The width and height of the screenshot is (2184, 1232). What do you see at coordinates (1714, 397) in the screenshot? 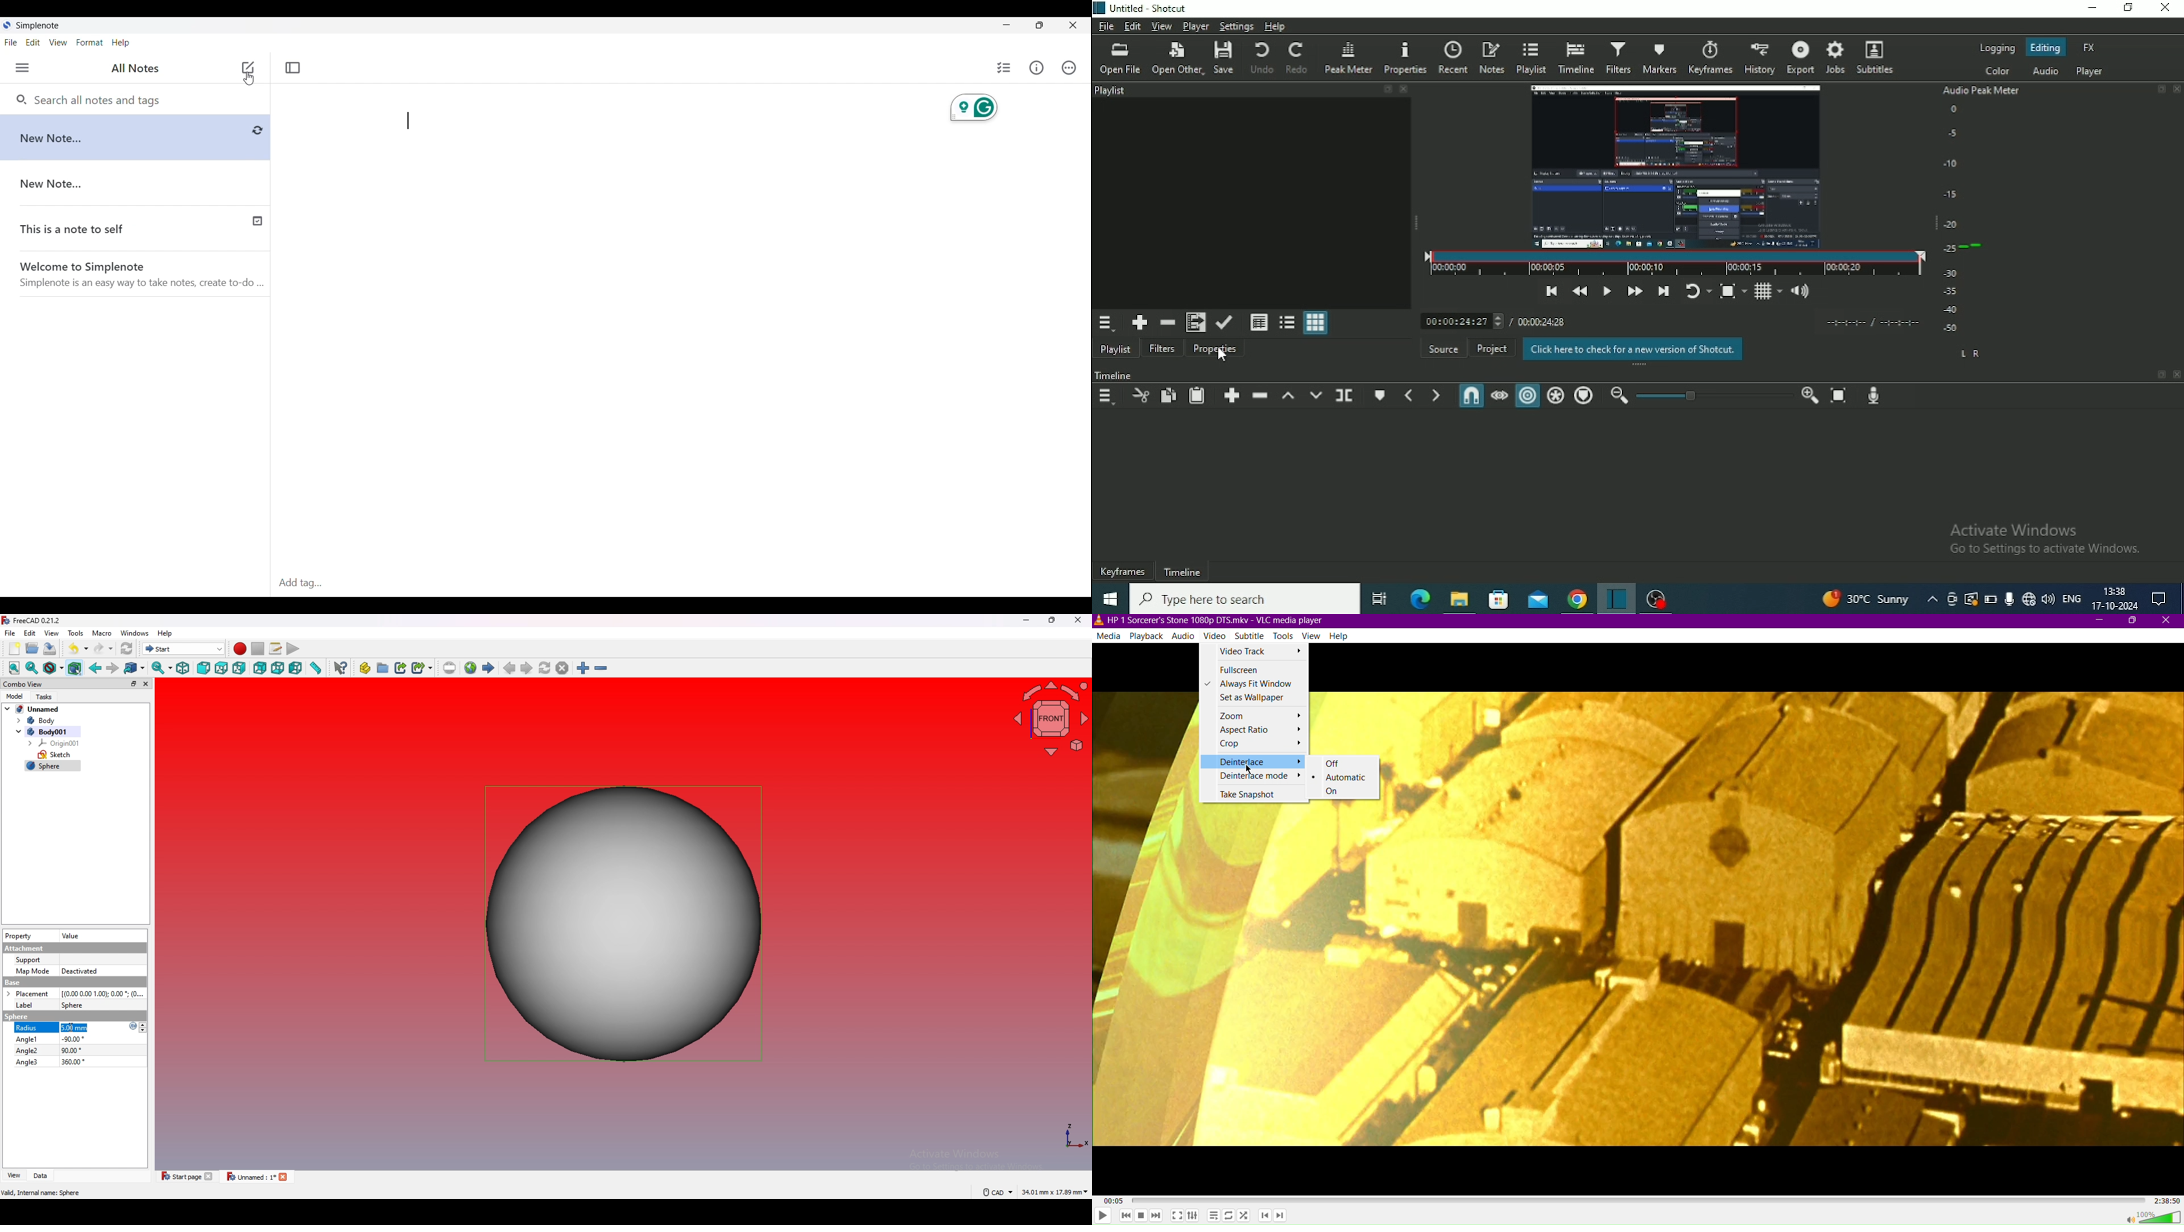
I see `Zoom Timeline Out/In` at bounding box center [1714, 397].